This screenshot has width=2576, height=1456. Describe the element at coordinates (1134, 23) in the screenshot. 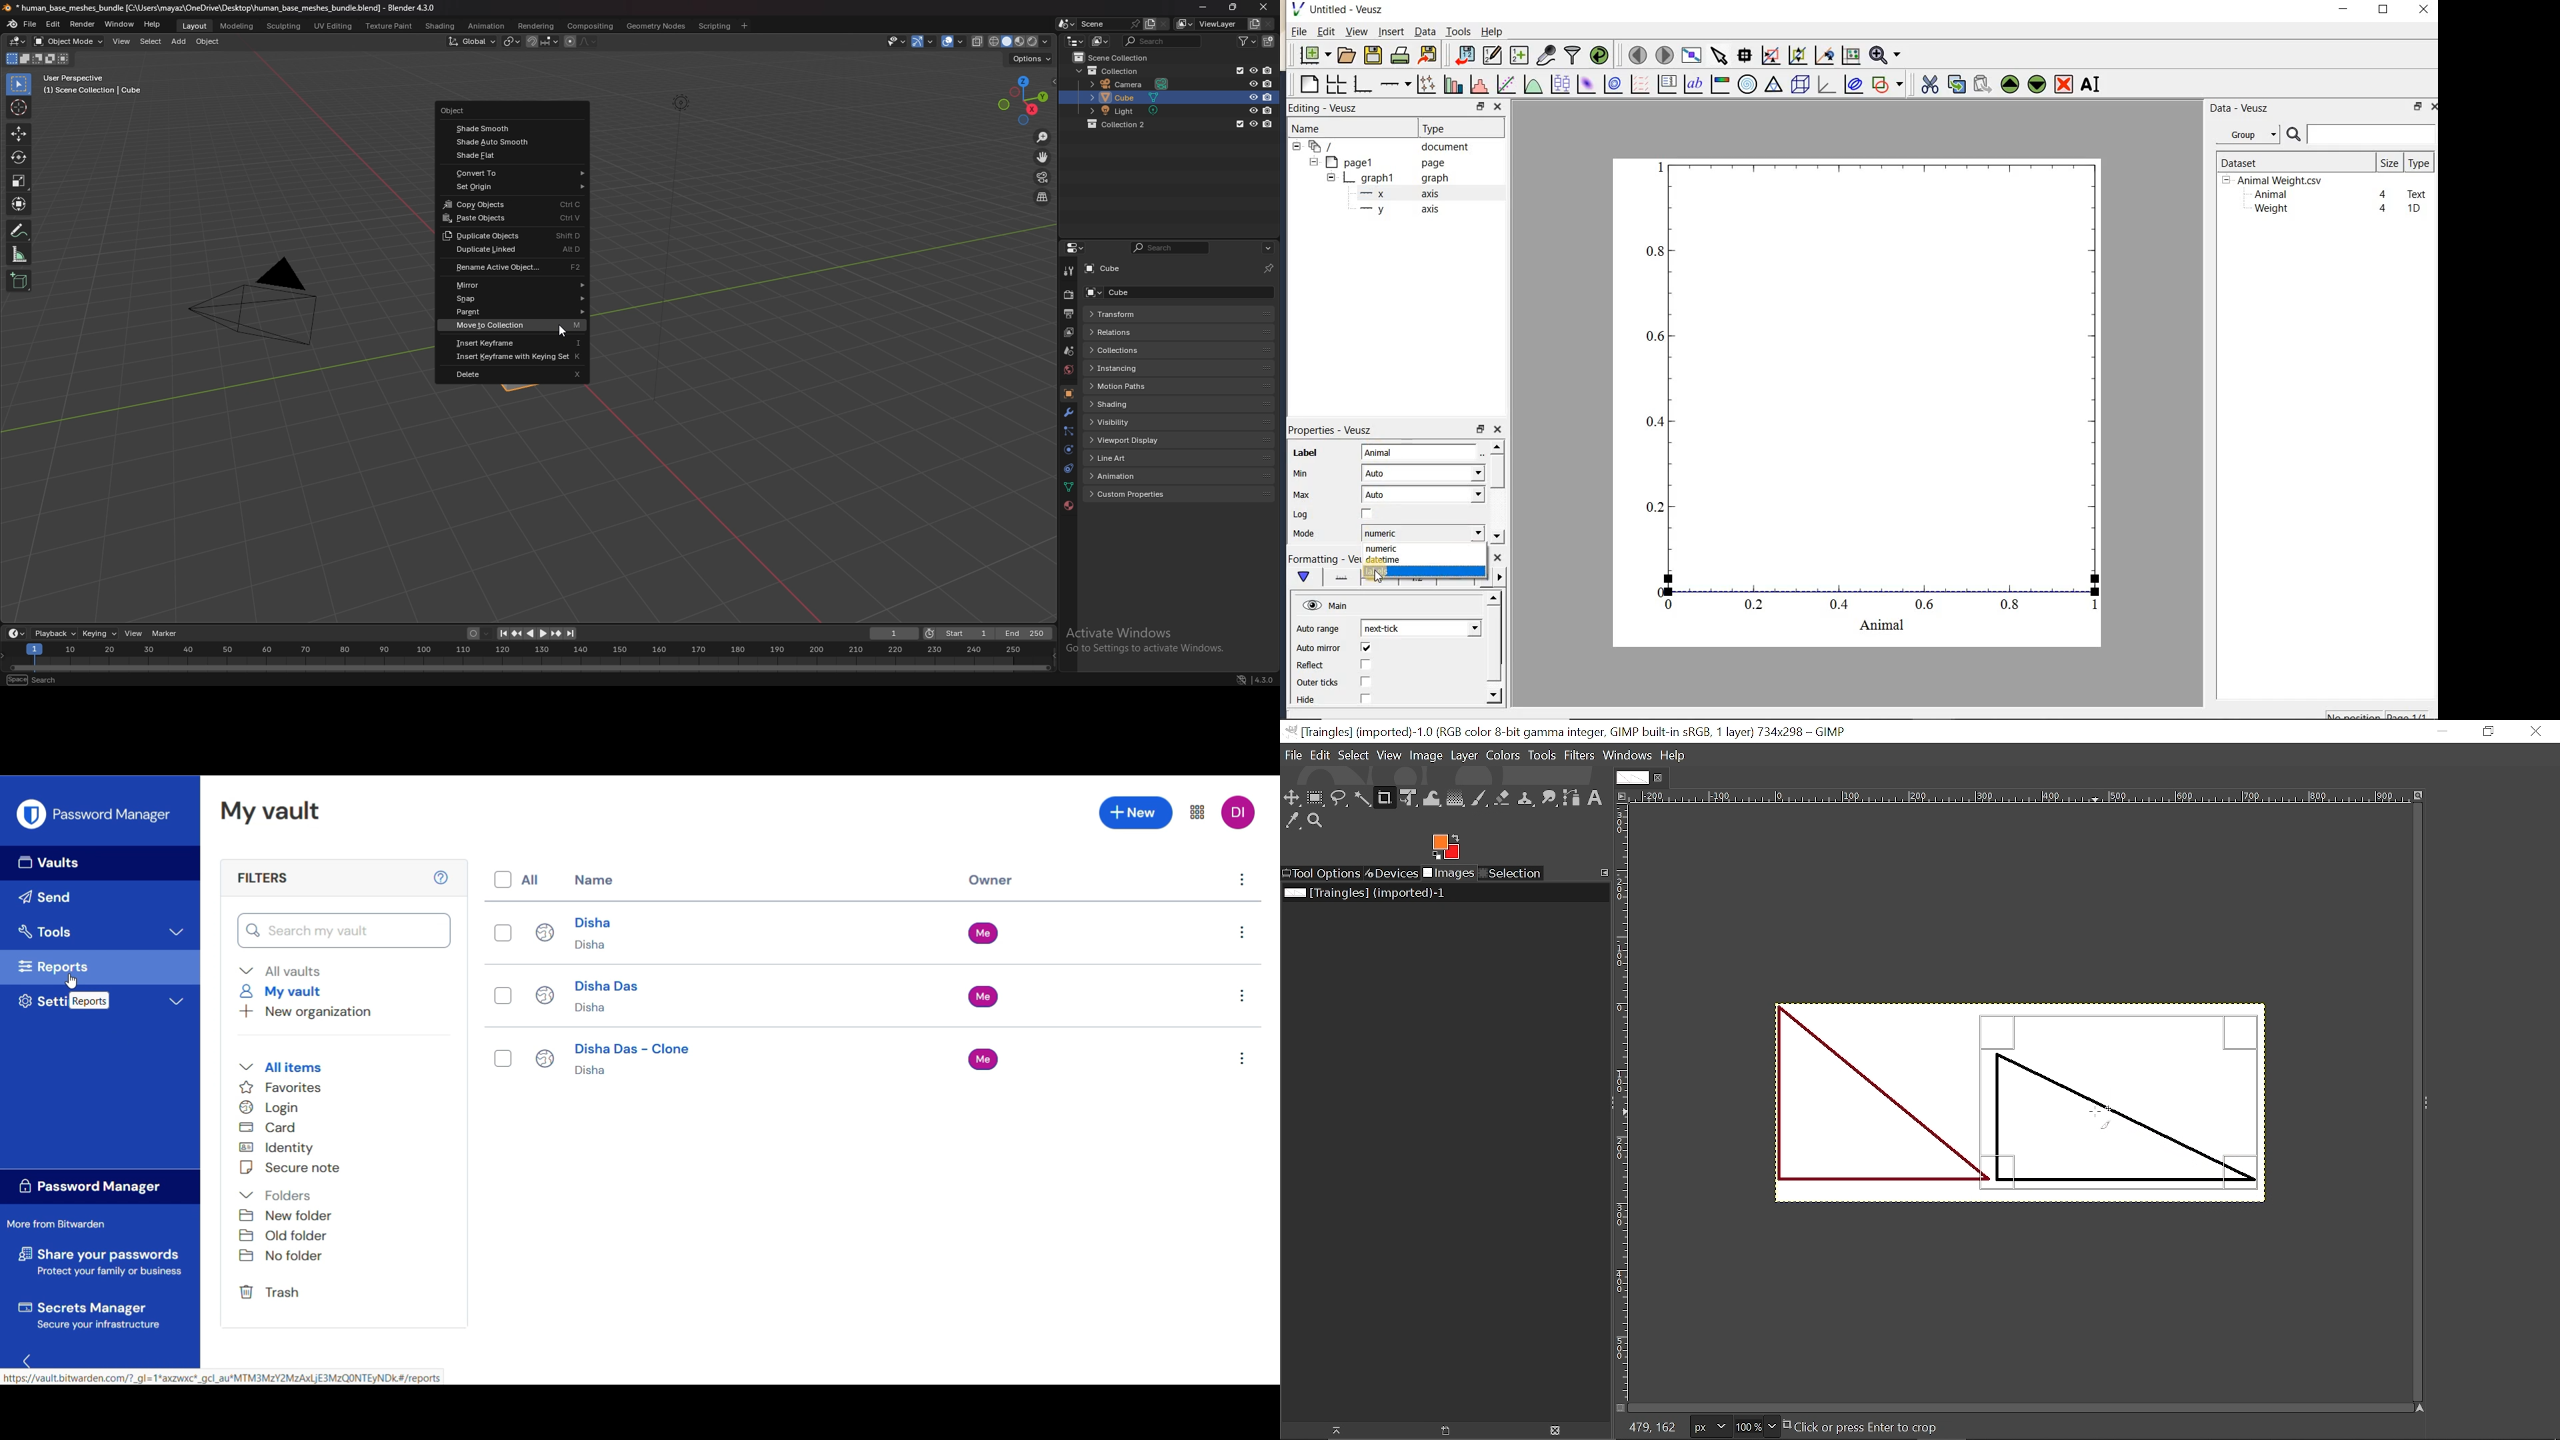

I see `pin scene` at that location.